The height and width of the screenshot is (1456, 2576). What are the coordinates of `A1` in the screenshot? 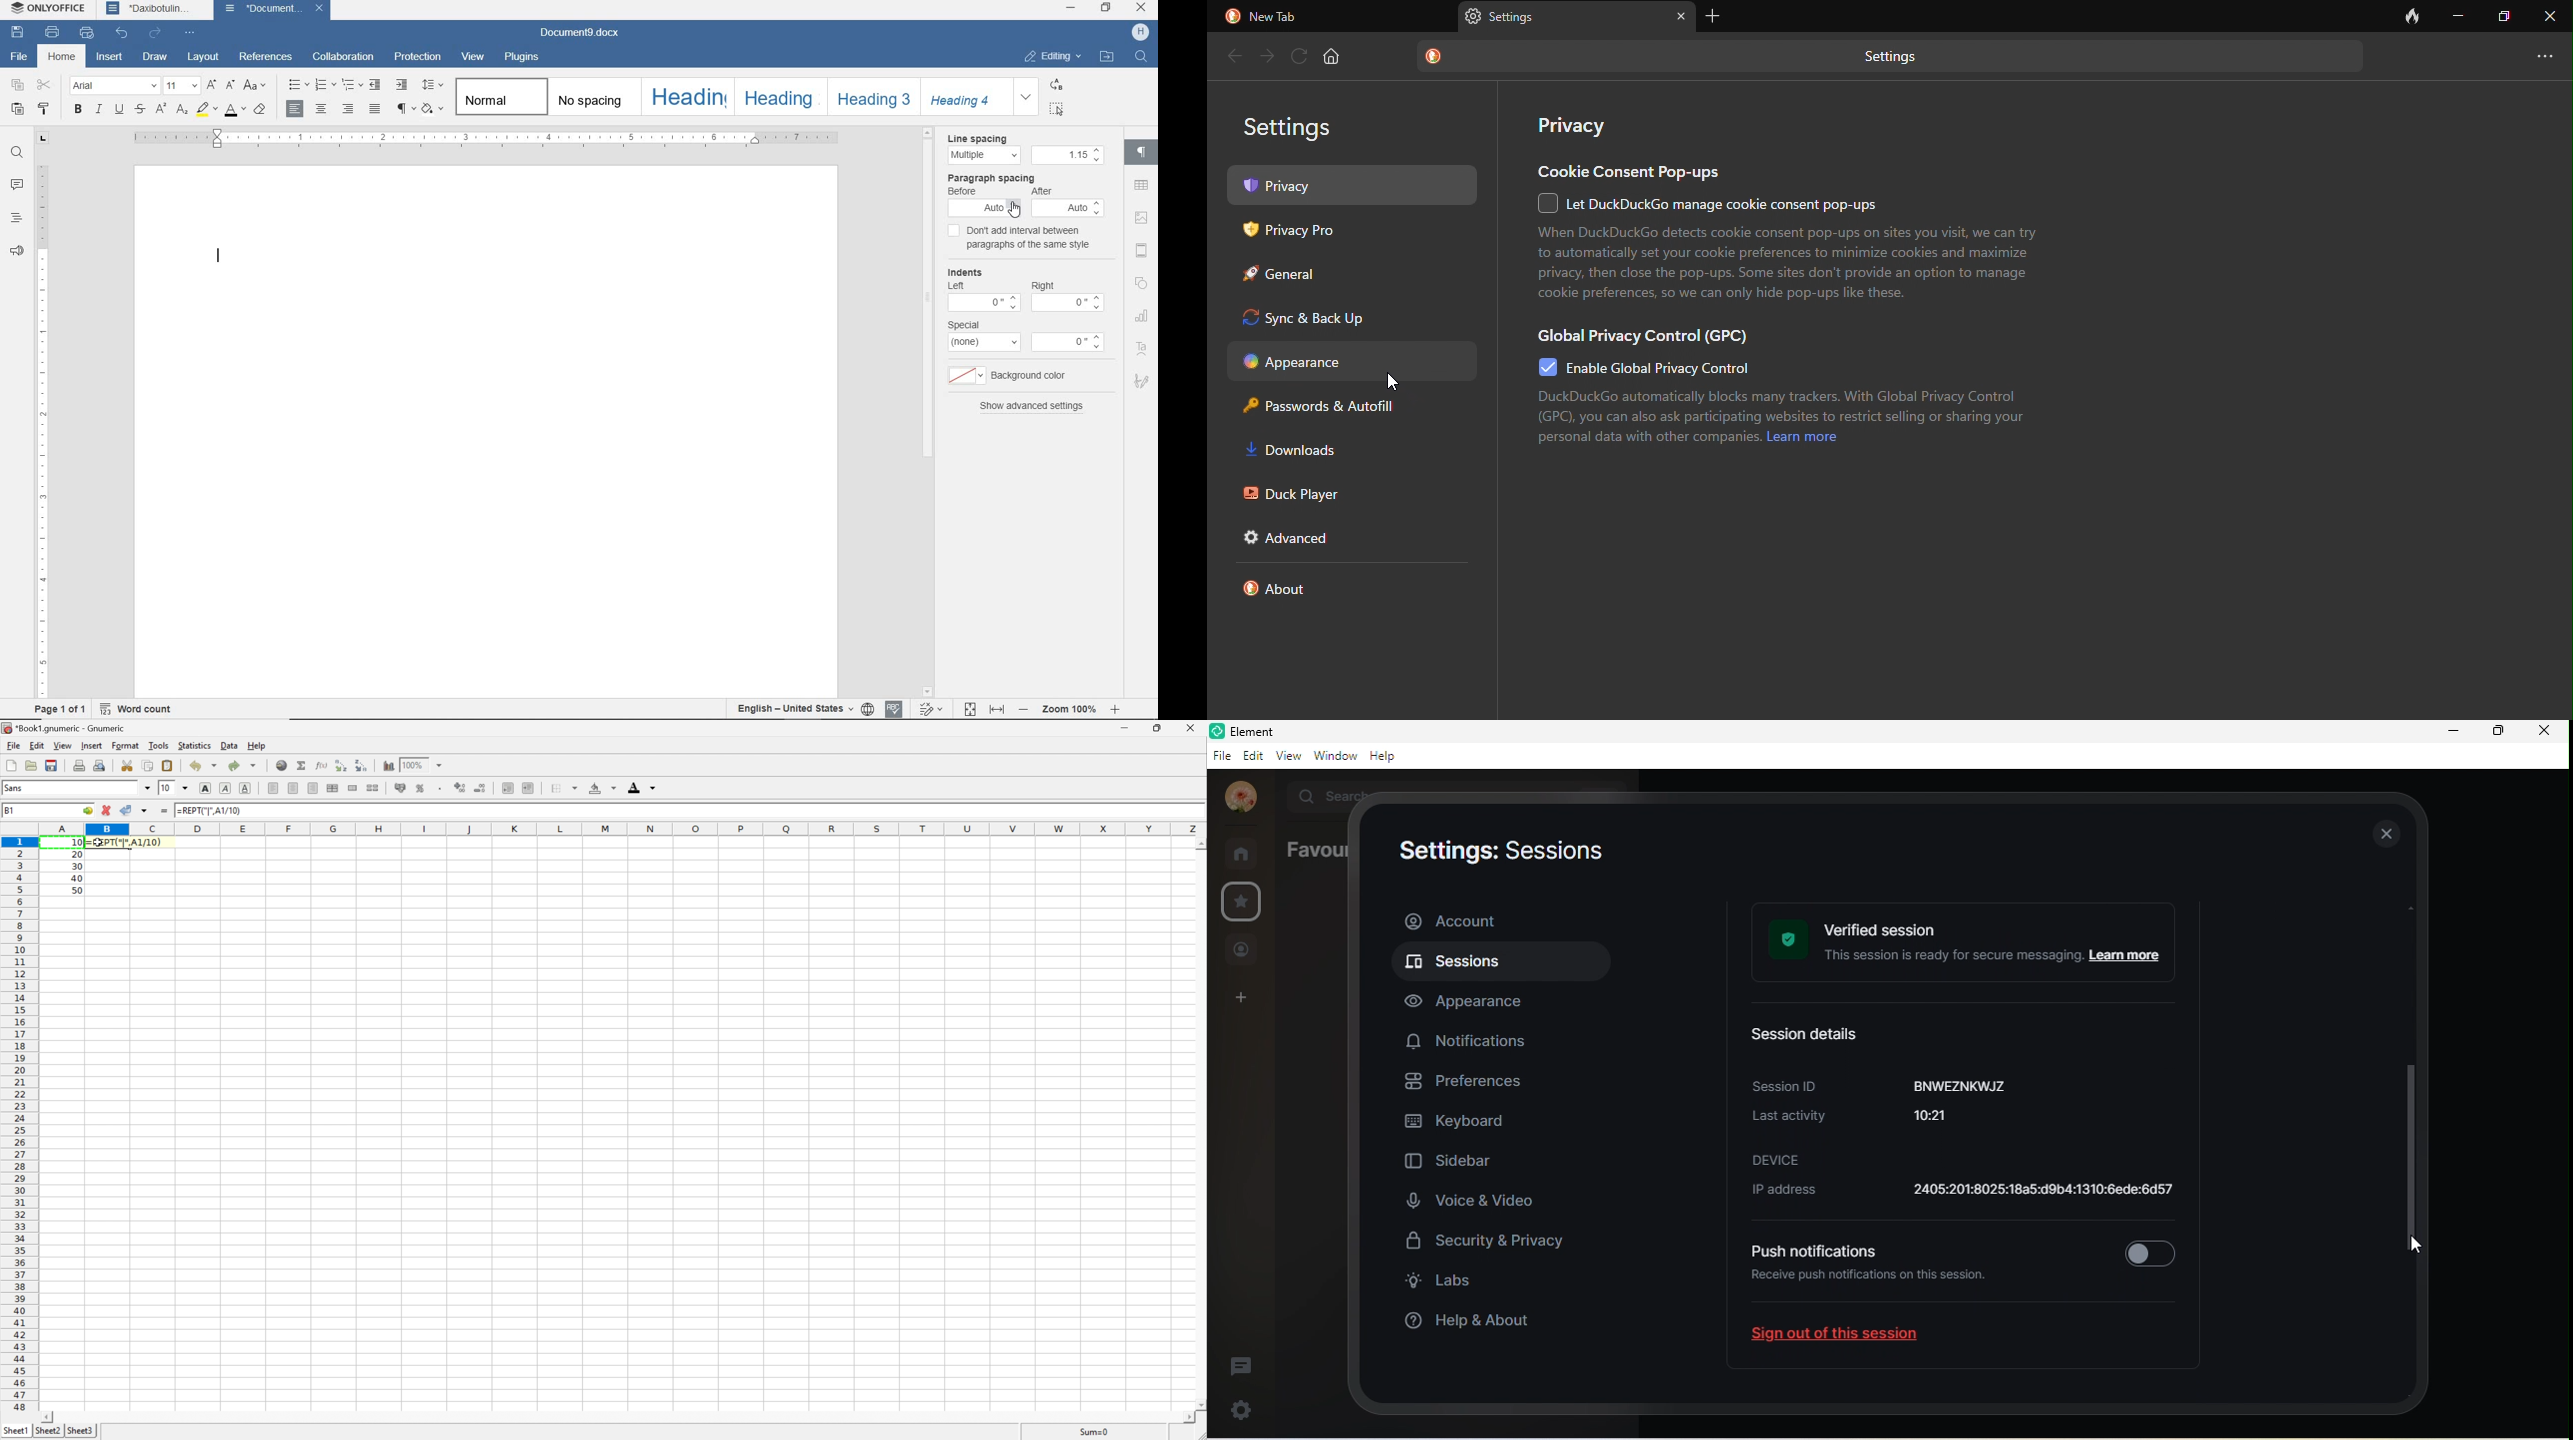 It's located at (12, 811).